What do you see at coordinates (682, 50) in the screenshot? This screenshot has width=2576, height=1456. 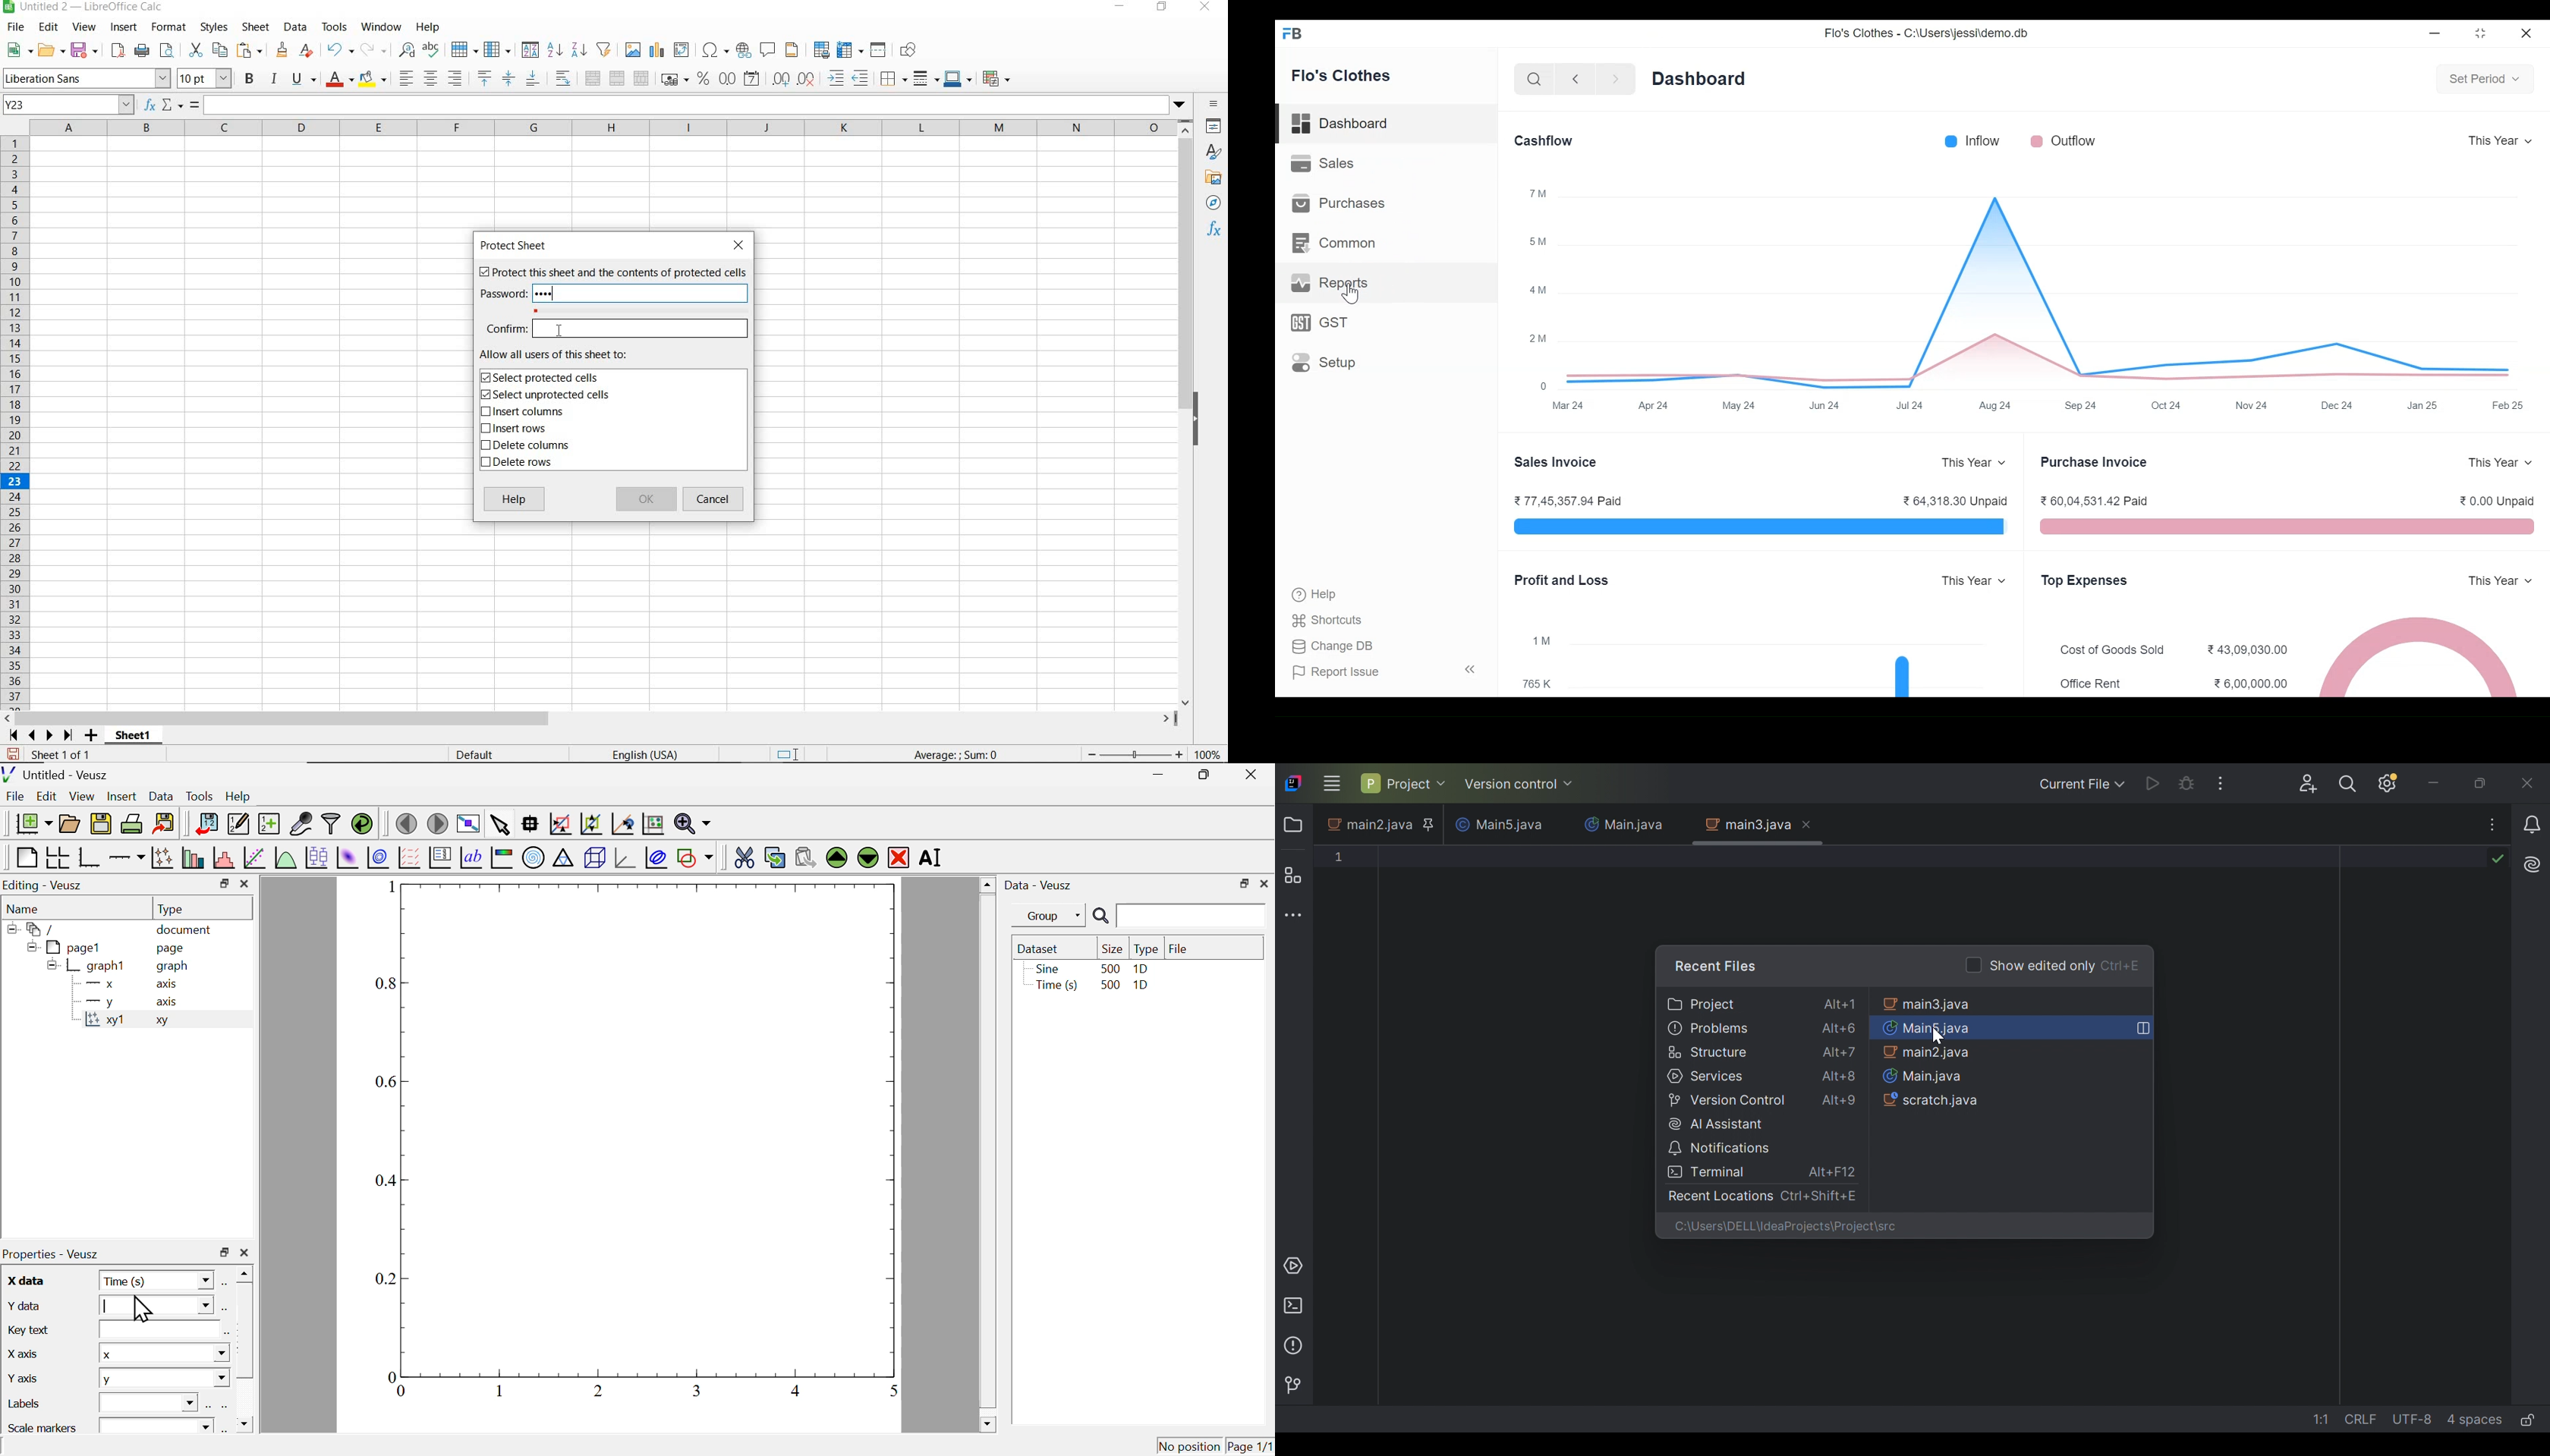 I see `INSERT OR EDIT PIVOT TABLE` at bounding box center [682, 50].